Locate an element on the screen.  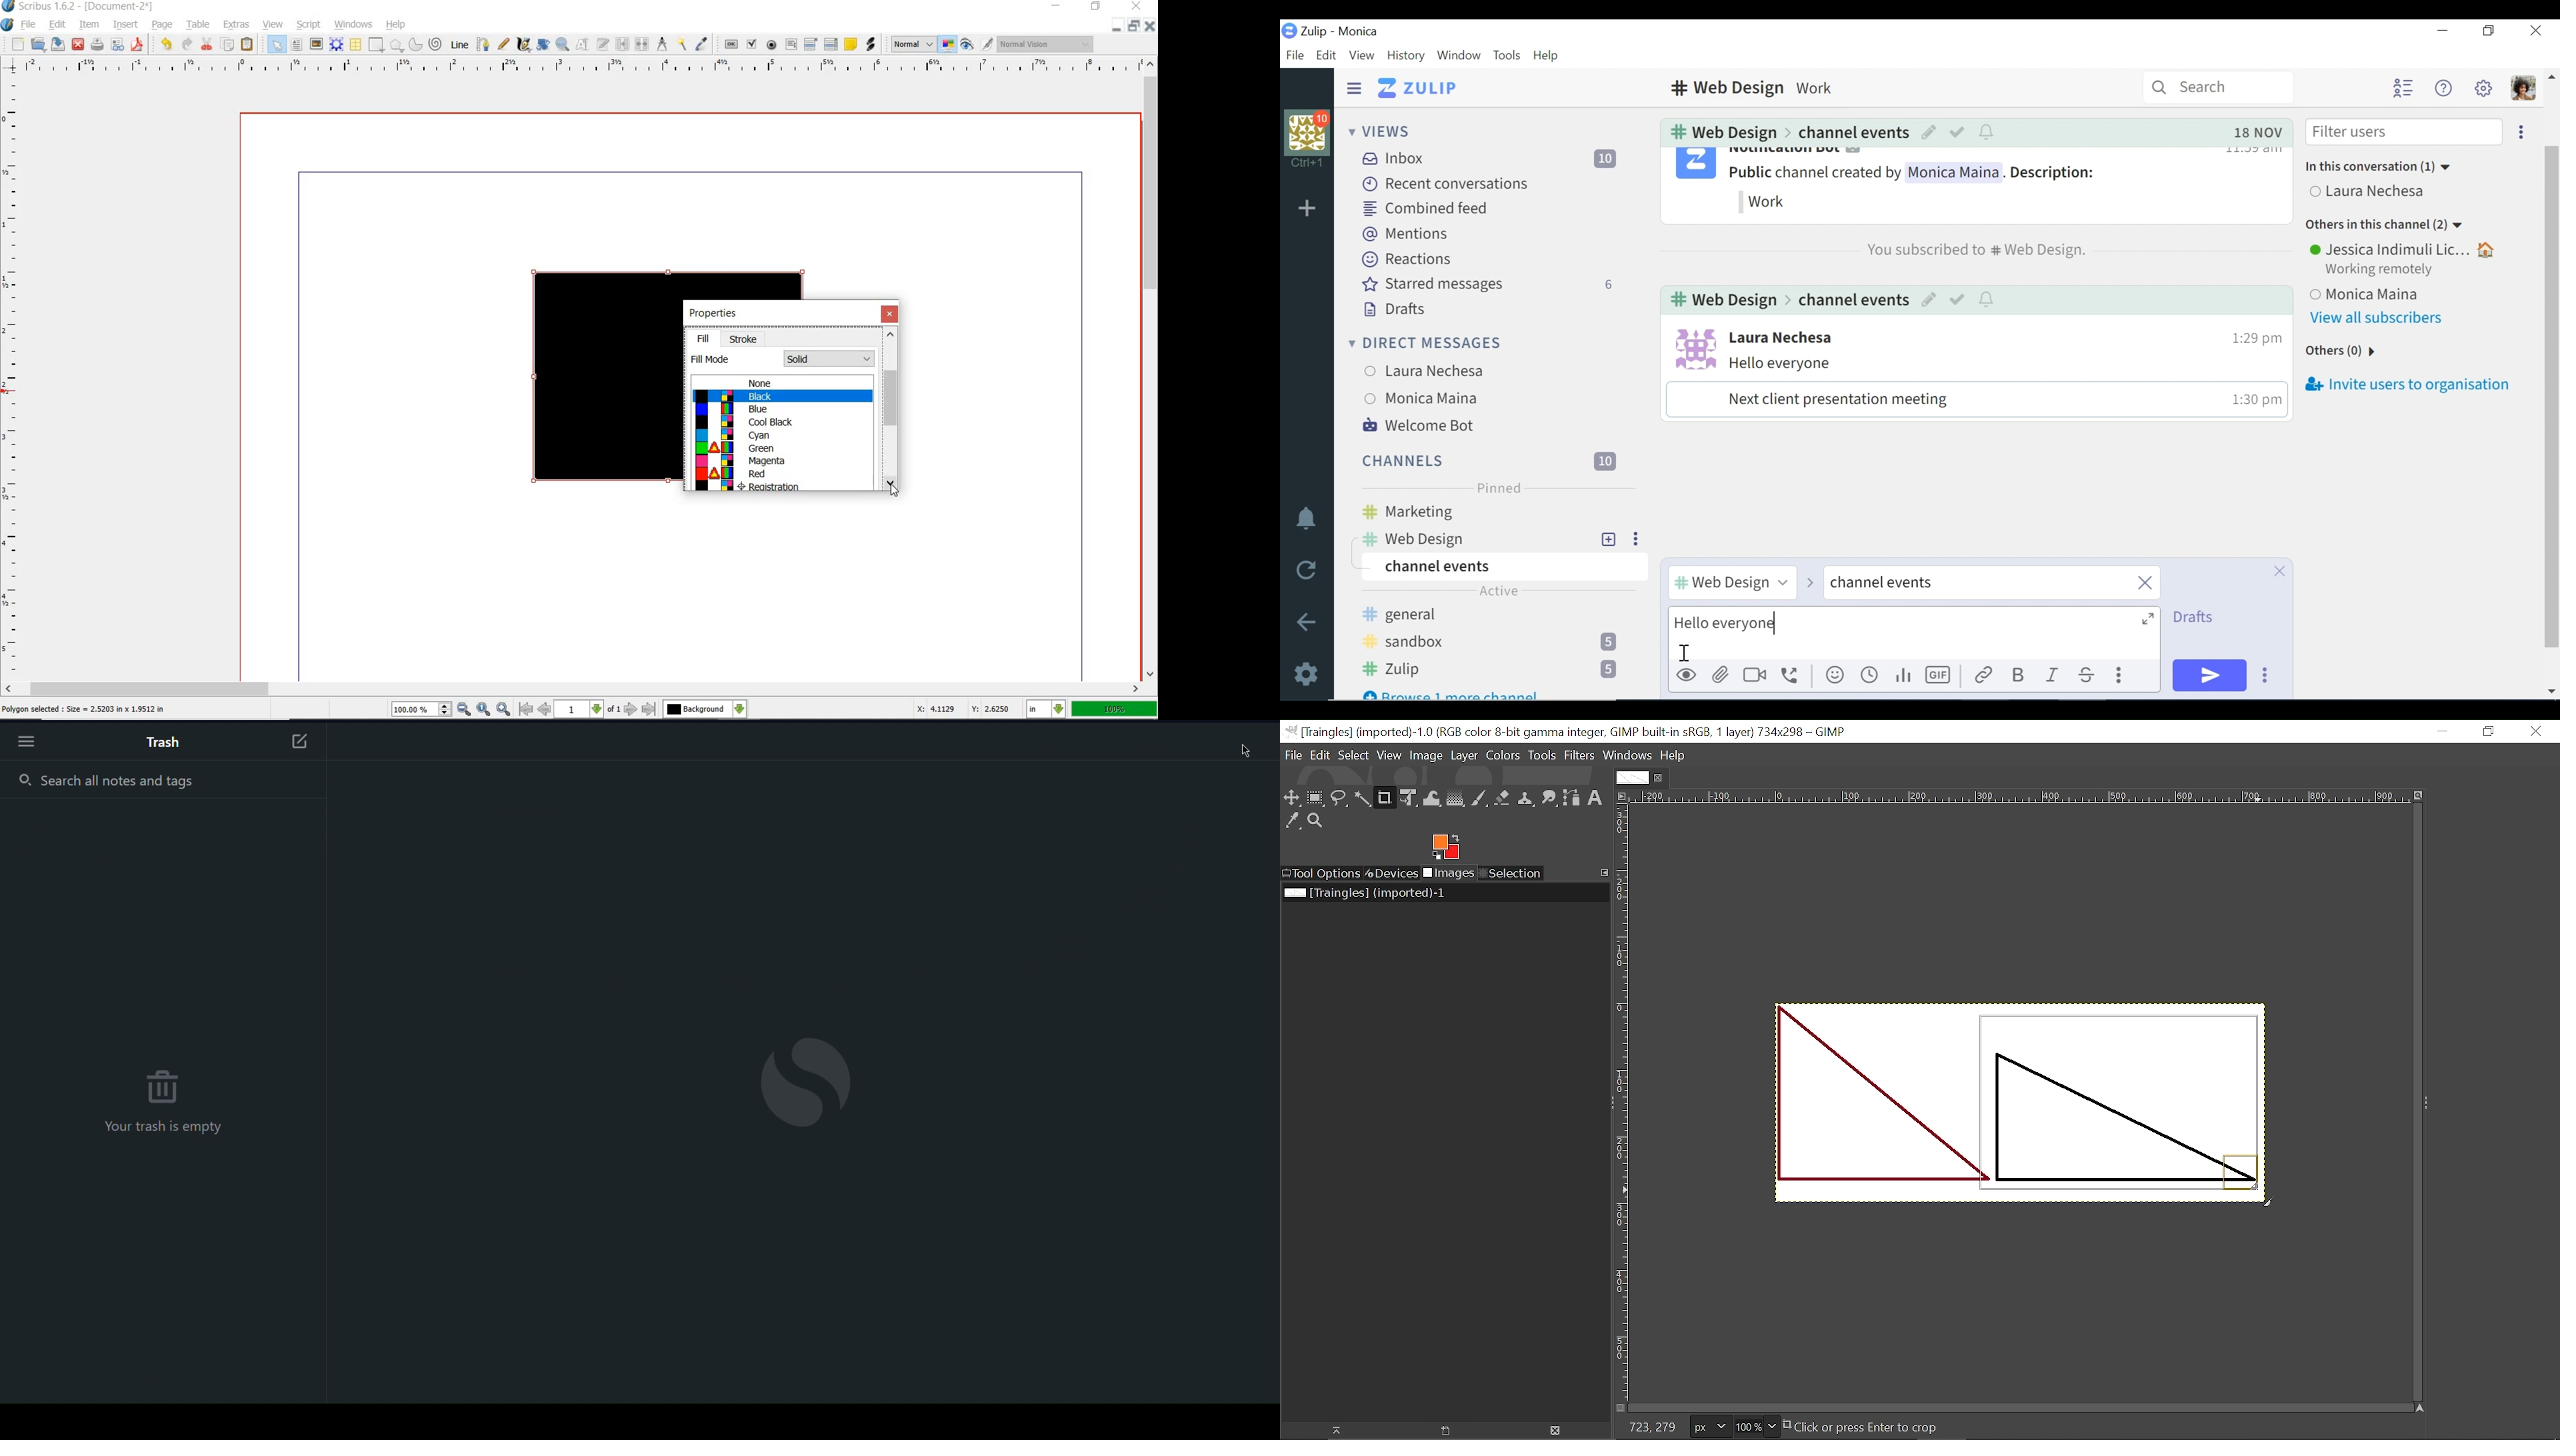
zoom in is located at coordinates (503, 708).